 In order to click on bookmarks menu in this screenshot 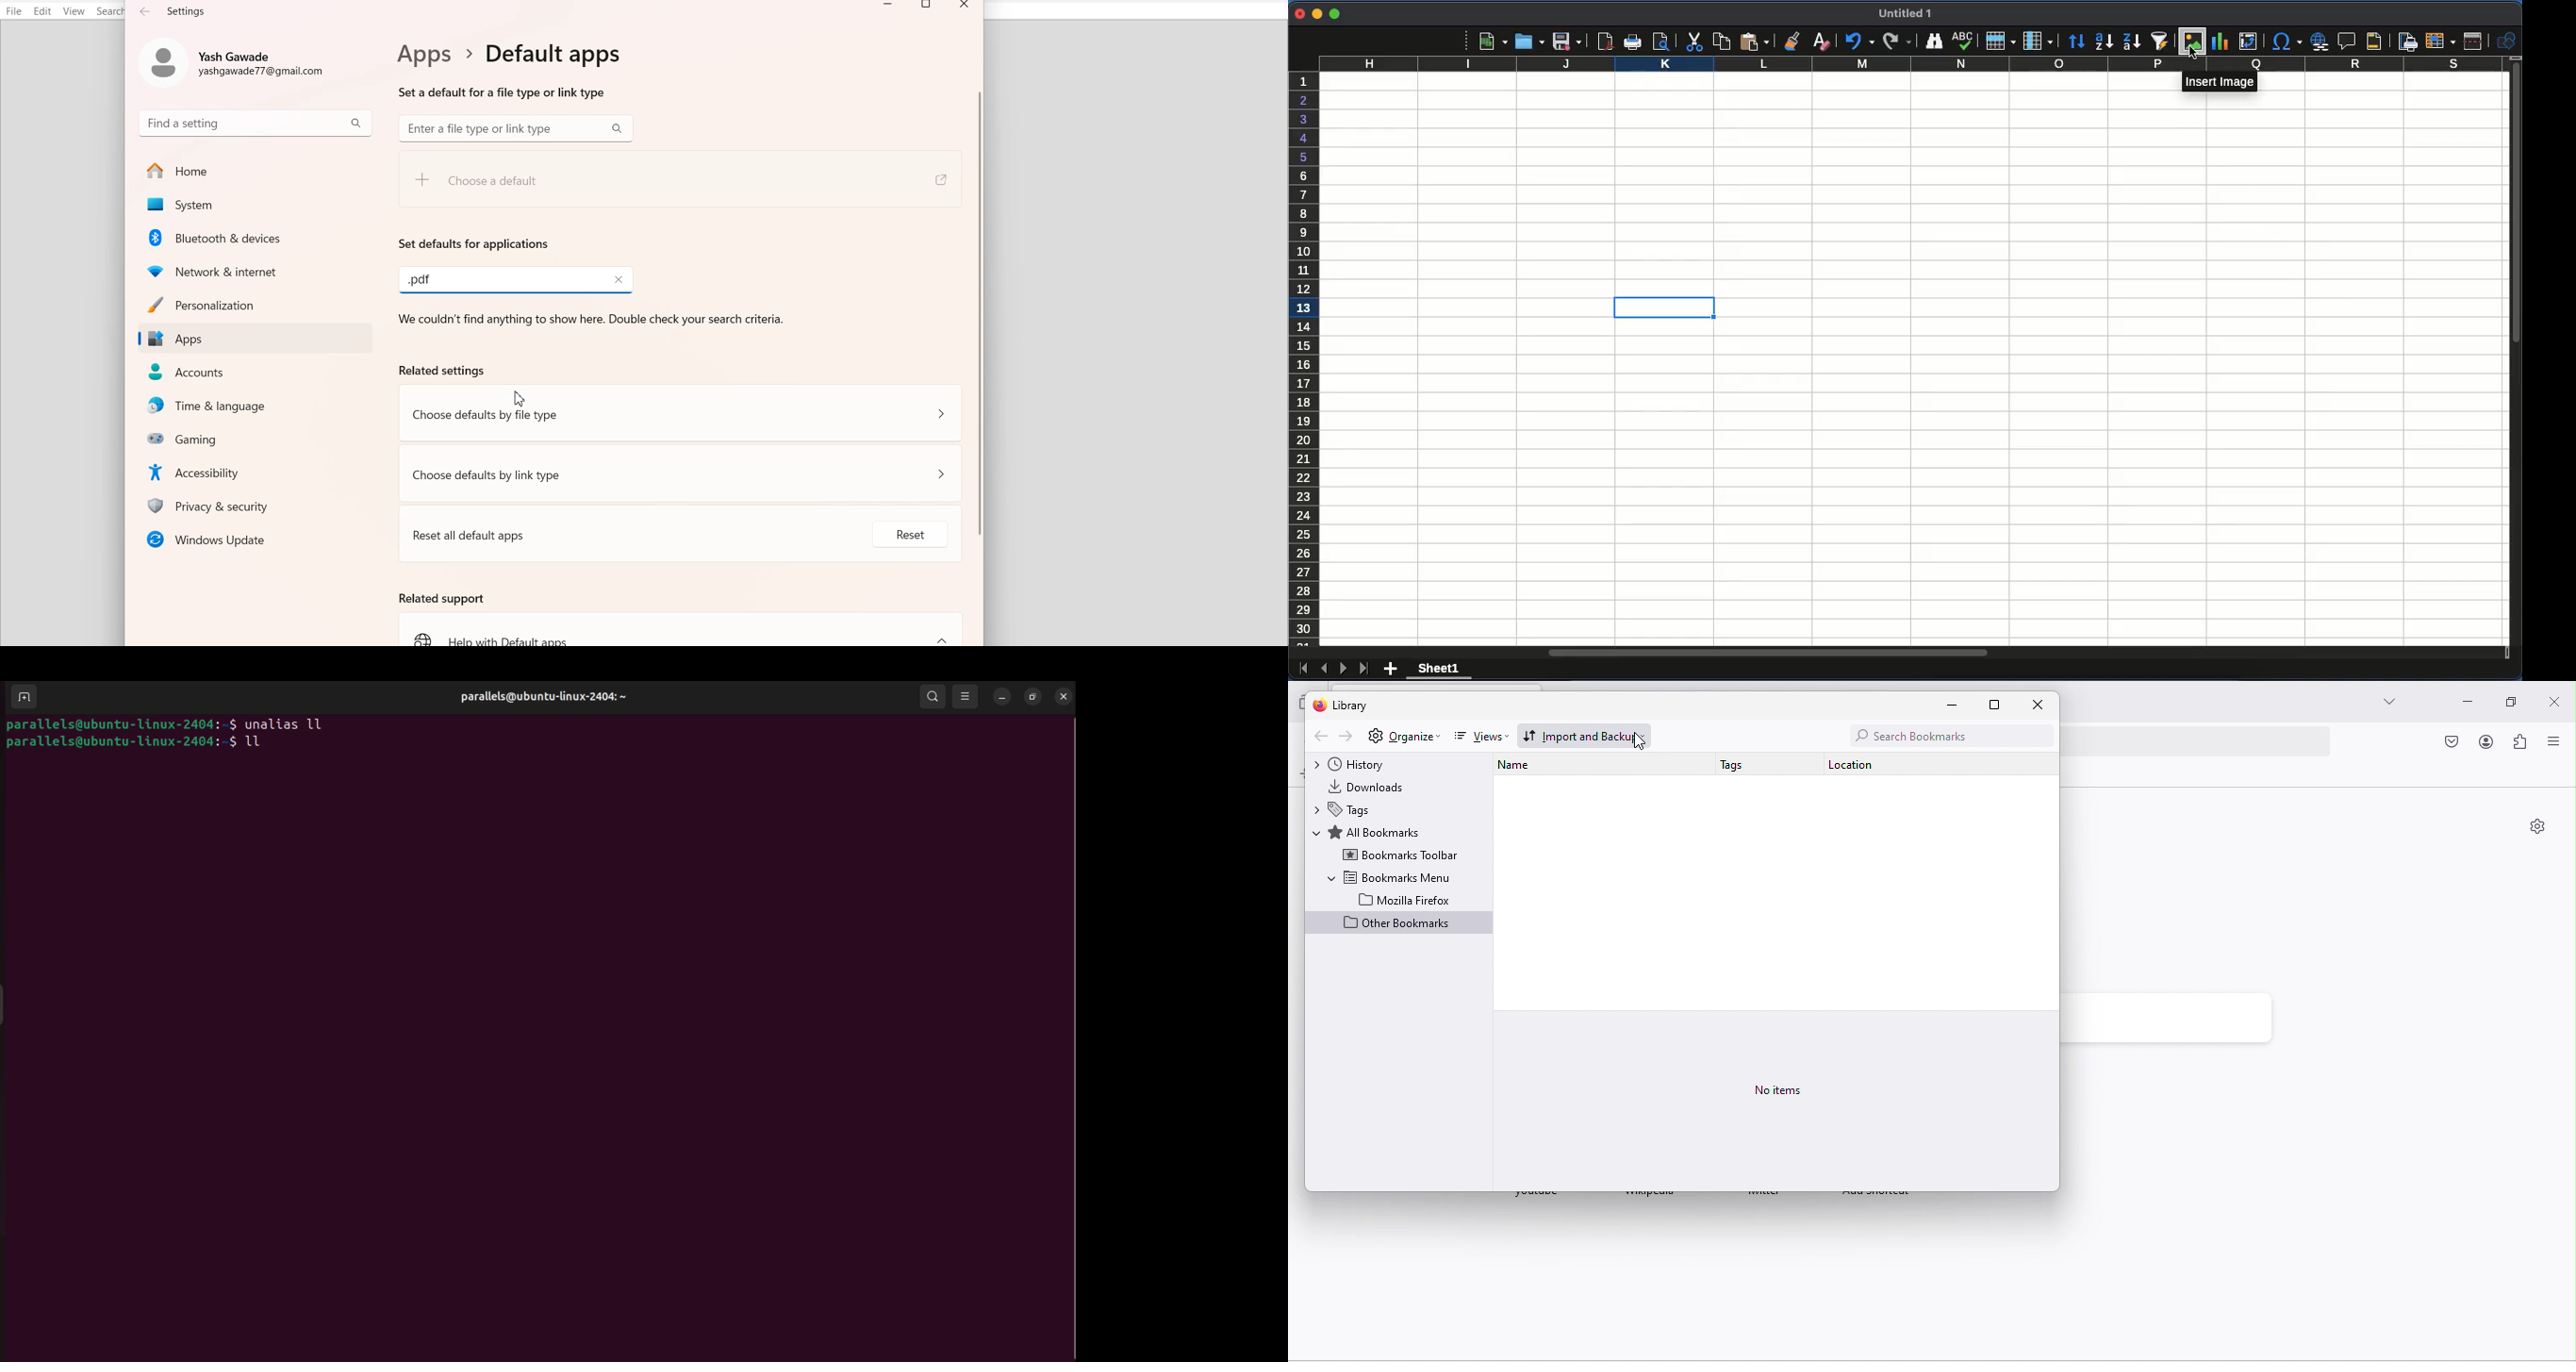, I will do `click(1390, 876)`.